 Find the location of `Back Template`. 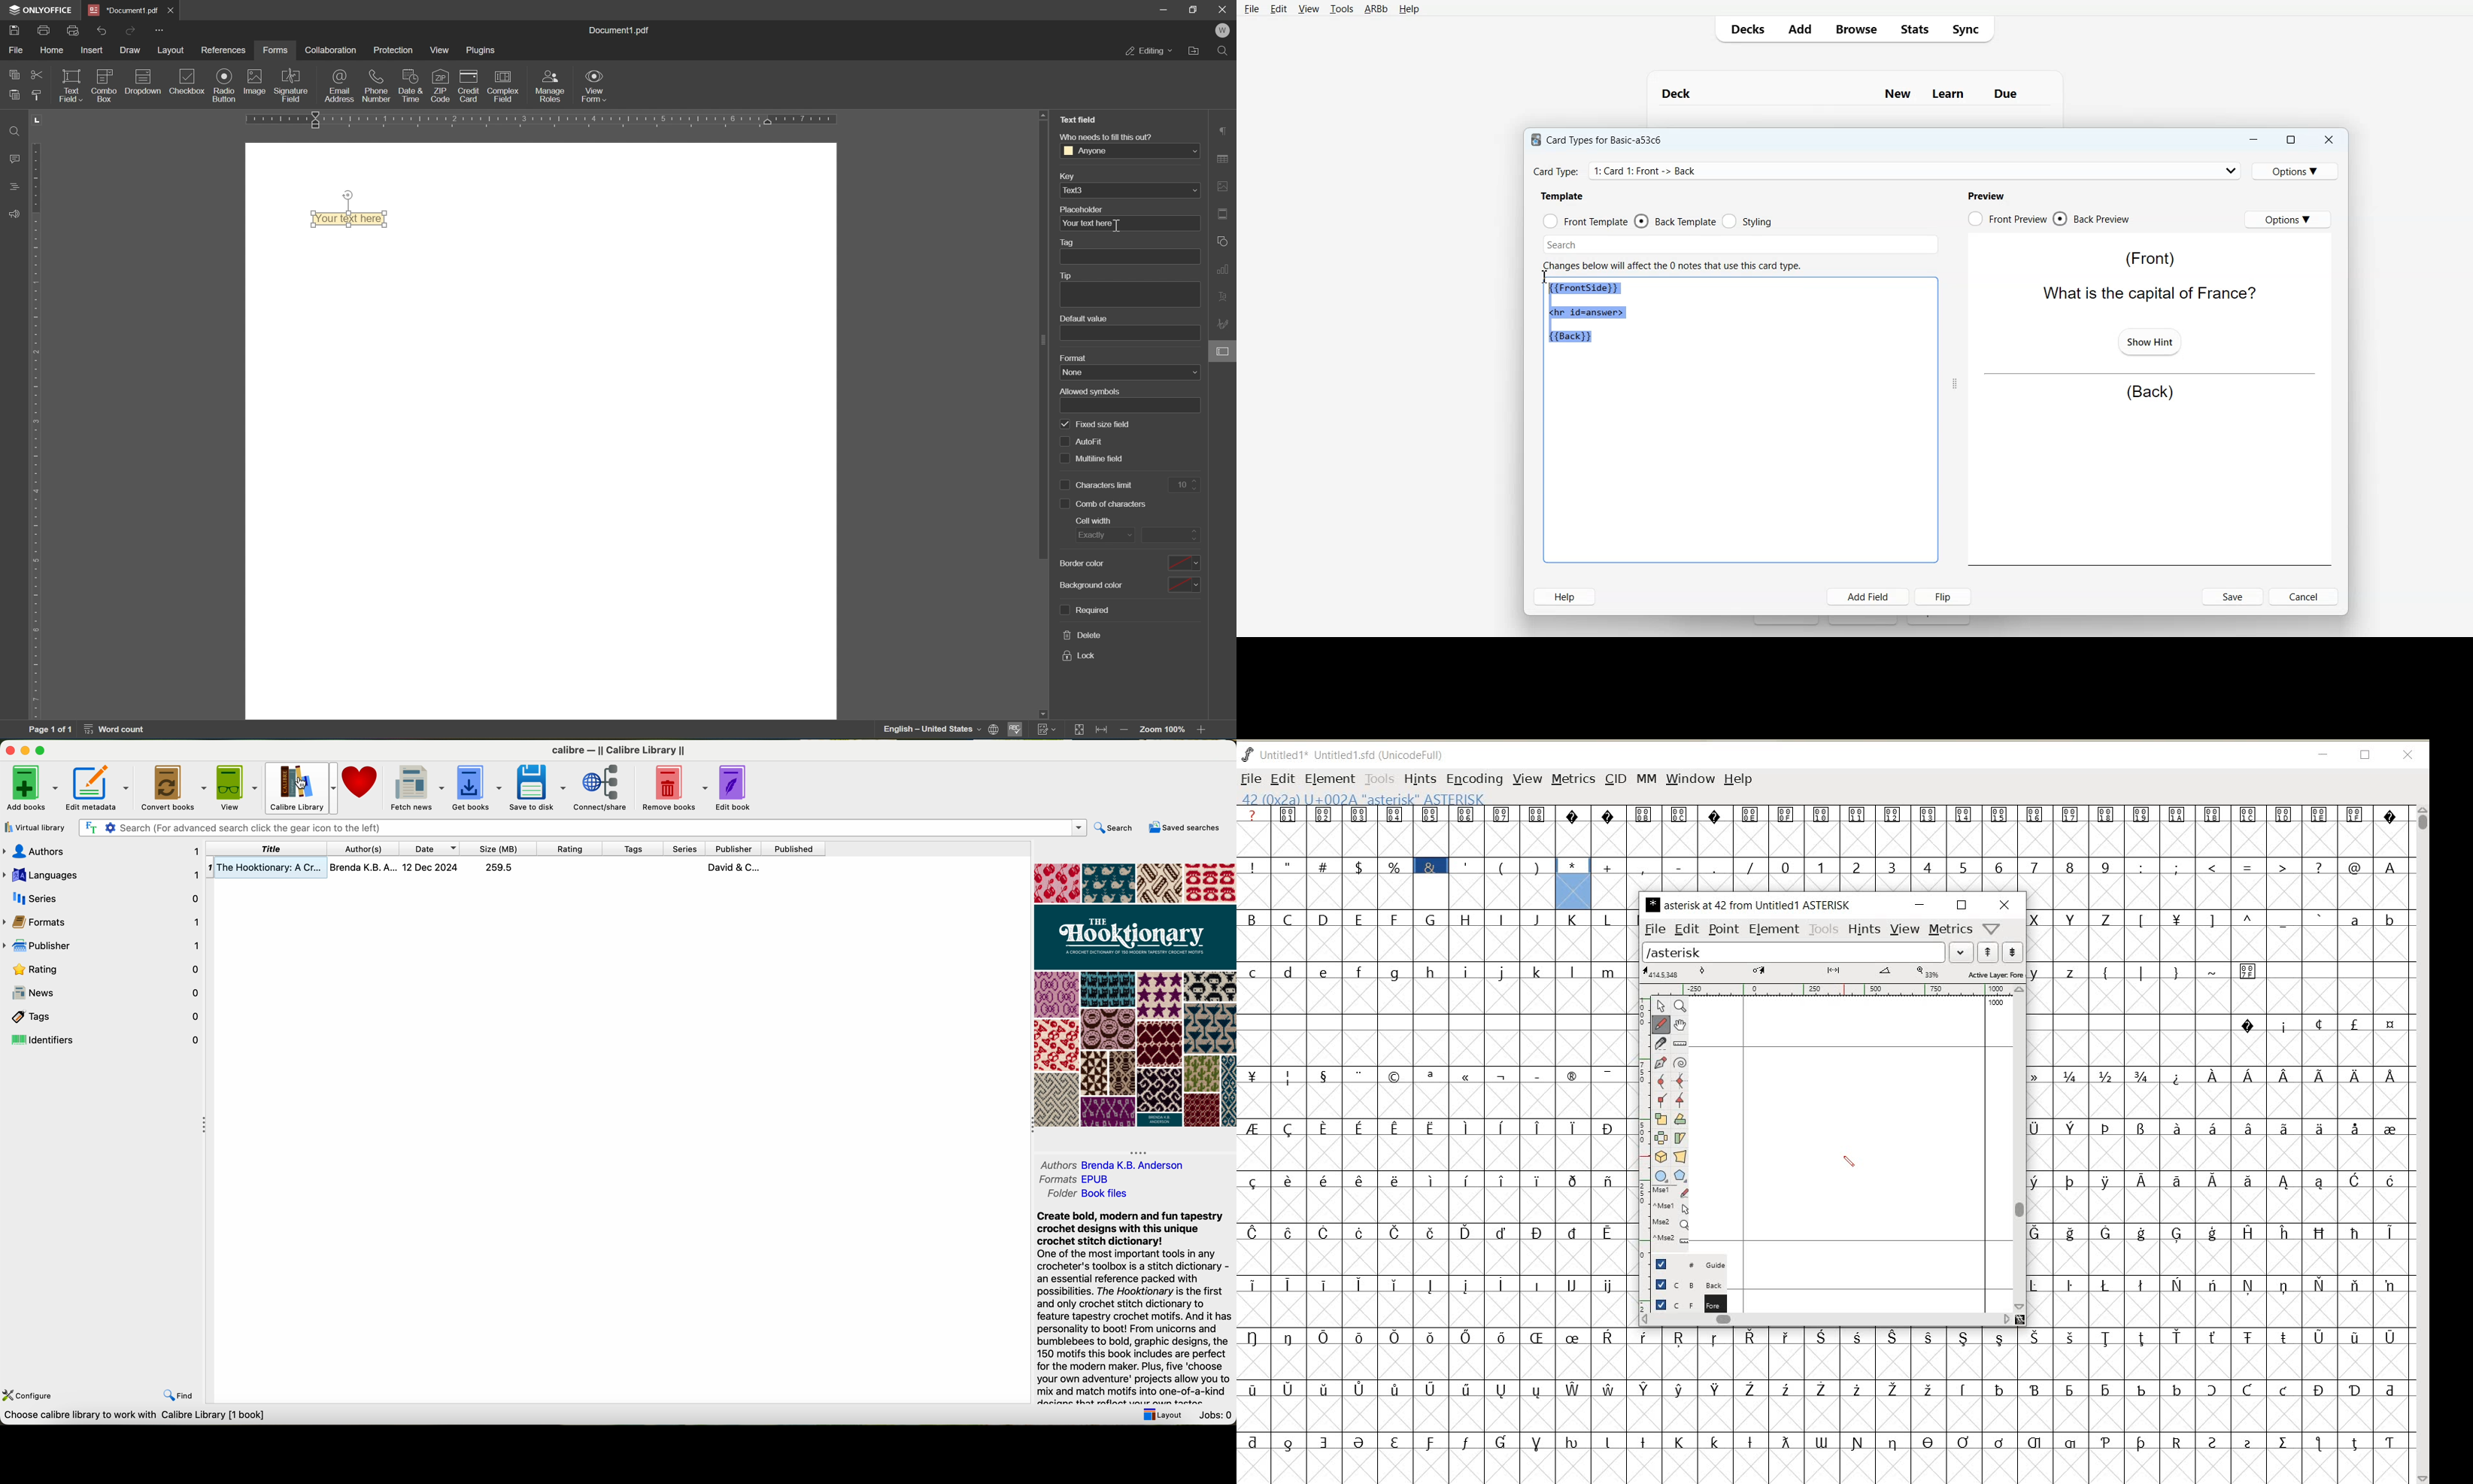

Back Template is located at coordinates (1675, 222).